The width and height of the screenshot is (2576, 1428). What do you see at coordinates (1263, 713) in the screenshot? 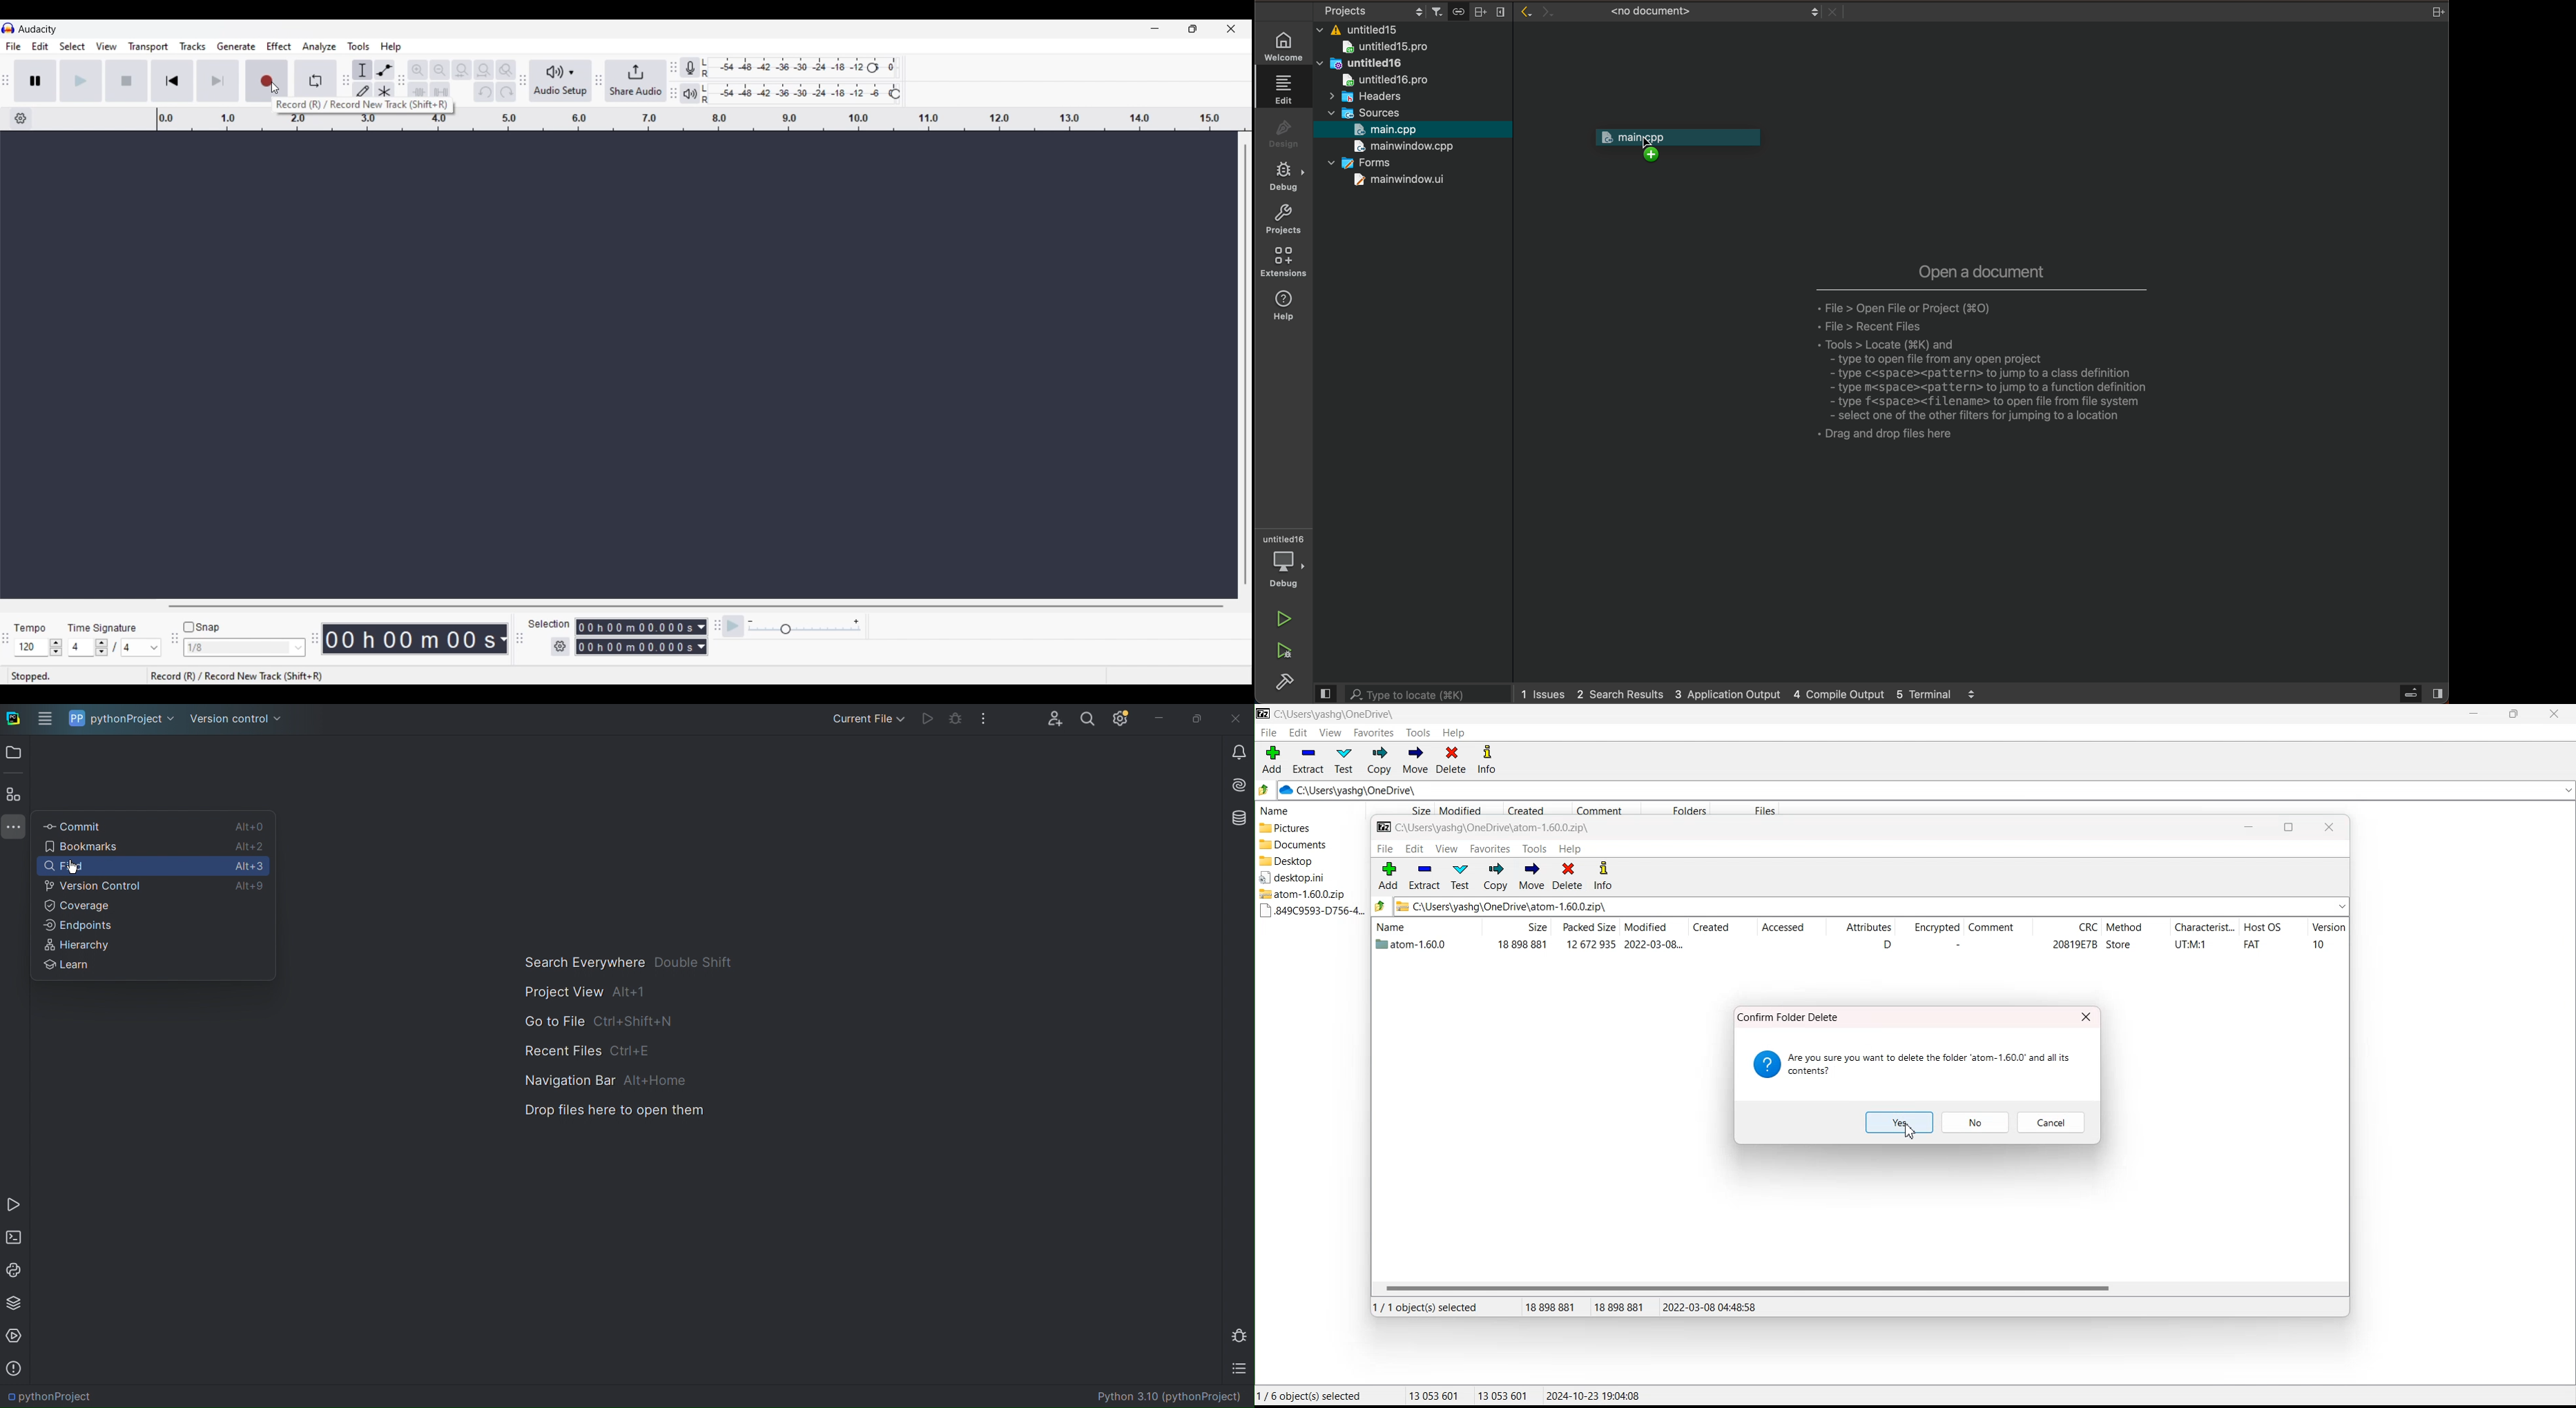
I see `Logo` at bounding box center [1263, 713].